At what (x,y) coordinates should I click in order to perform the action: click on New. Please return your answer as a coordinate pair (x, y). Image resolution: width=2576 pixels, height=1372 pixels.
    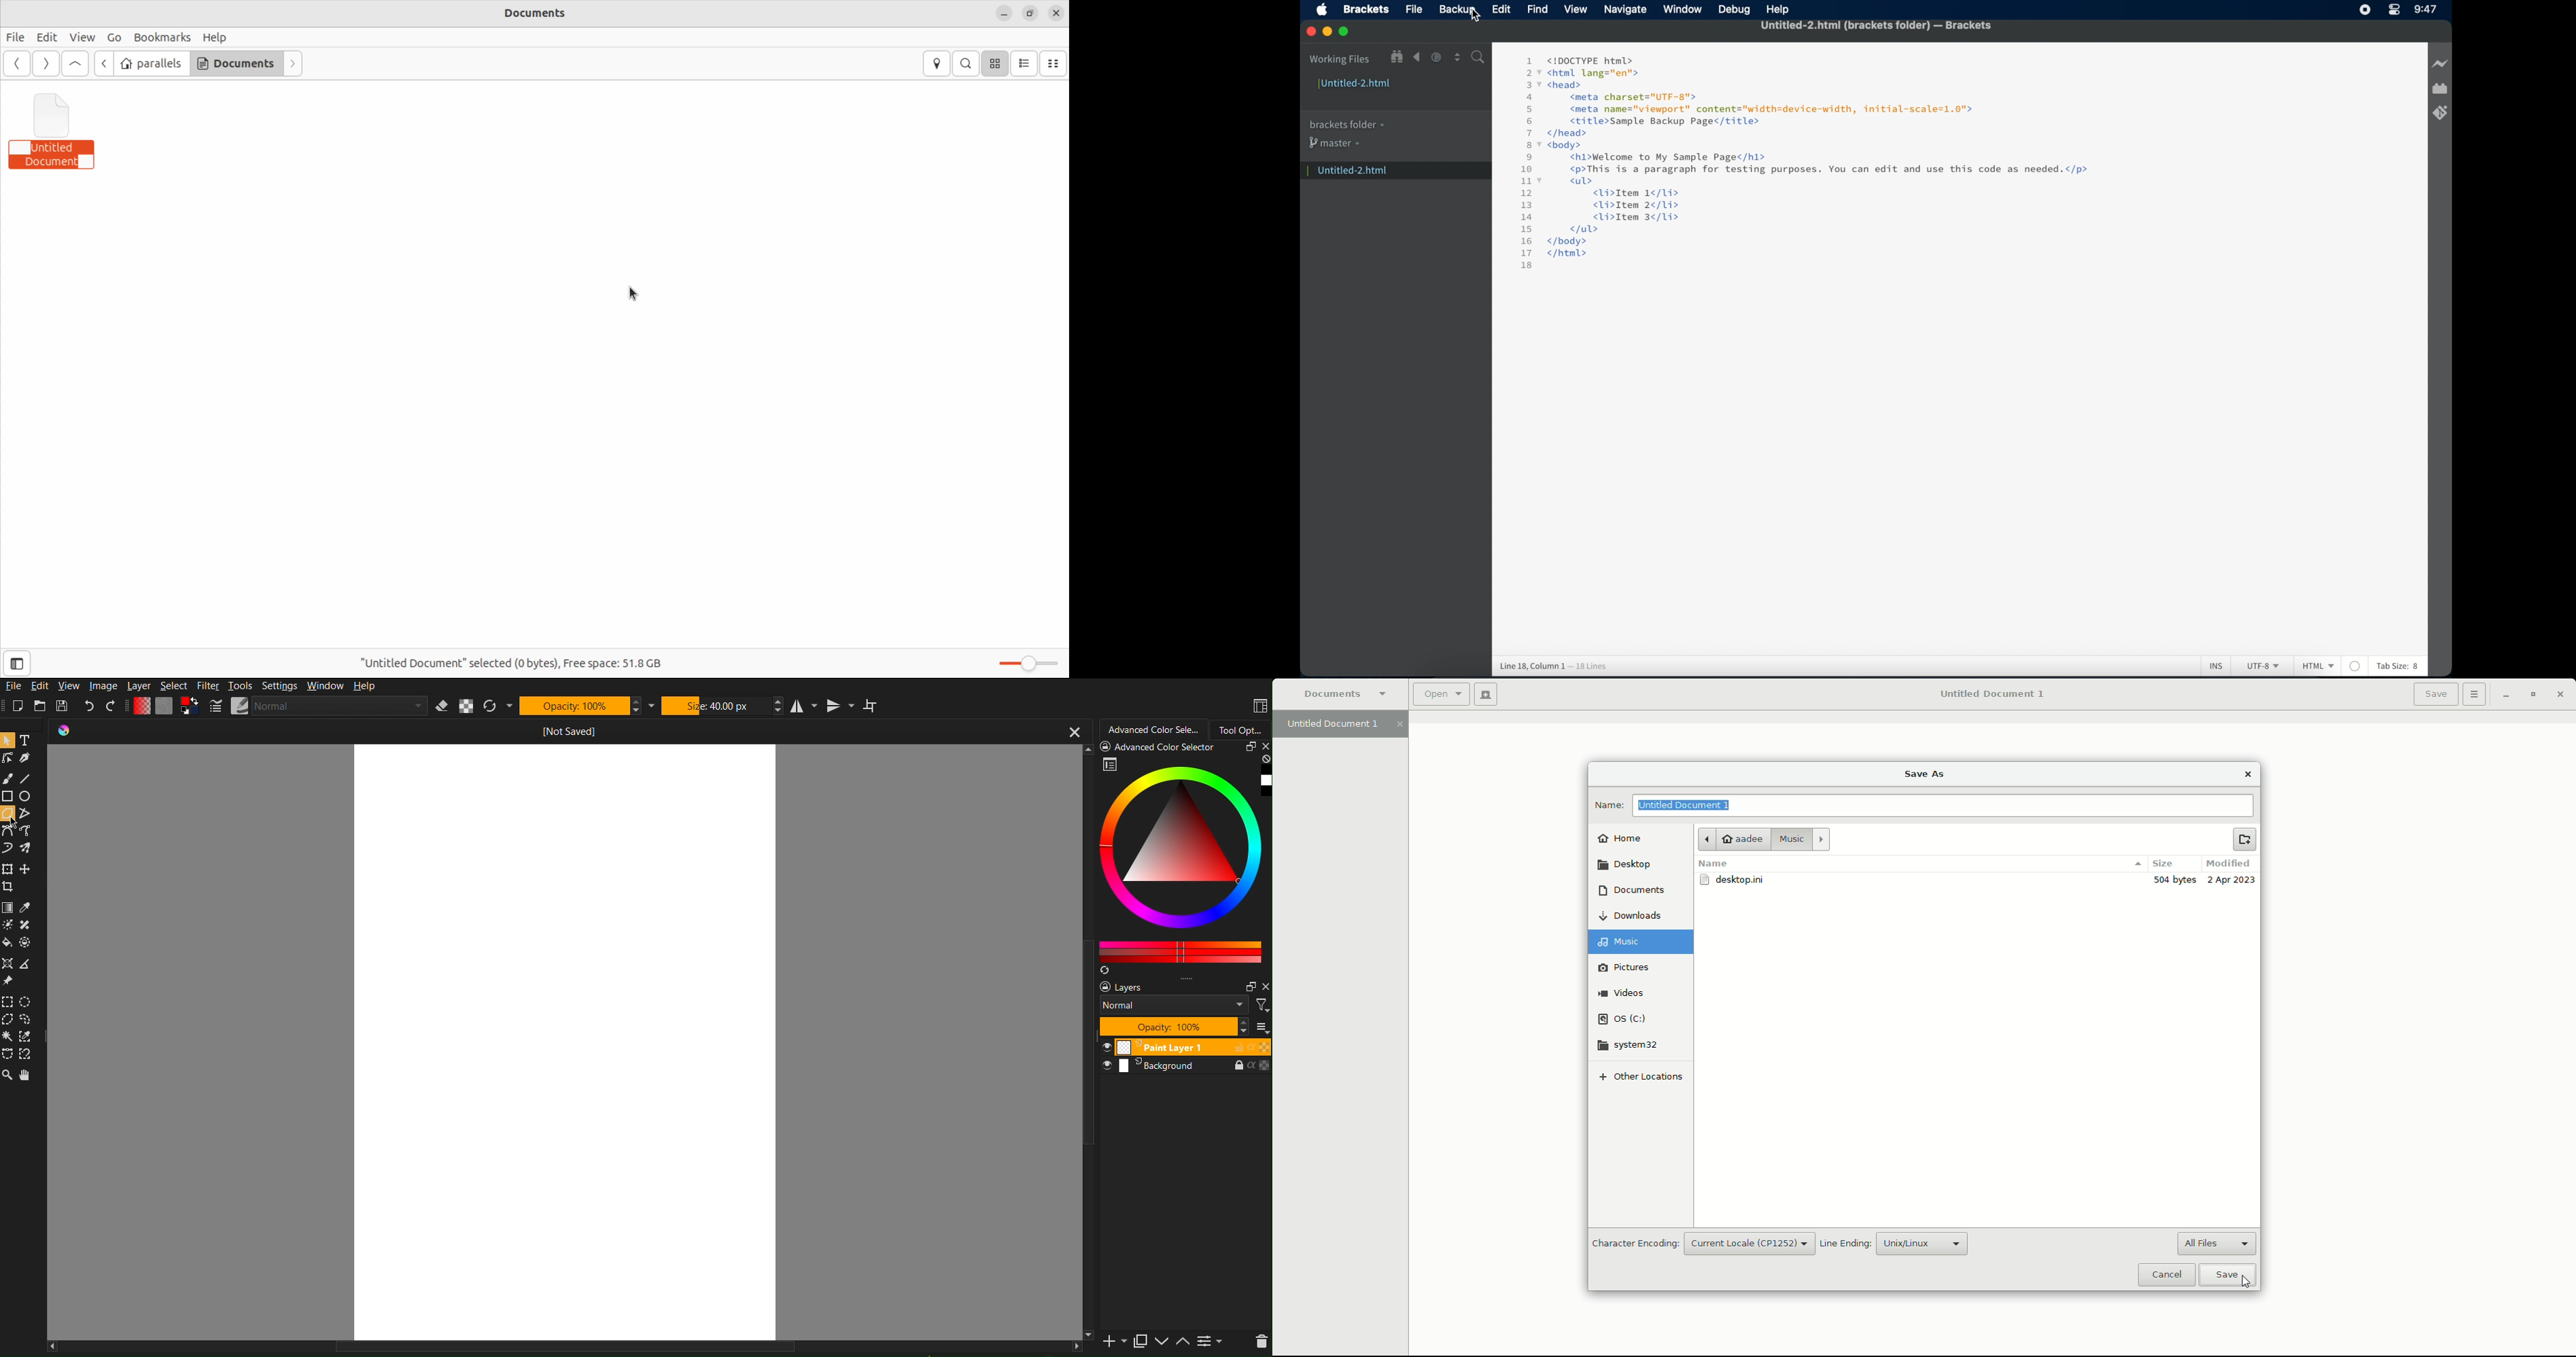
    Looking at the image, I should click on (2244, 840).